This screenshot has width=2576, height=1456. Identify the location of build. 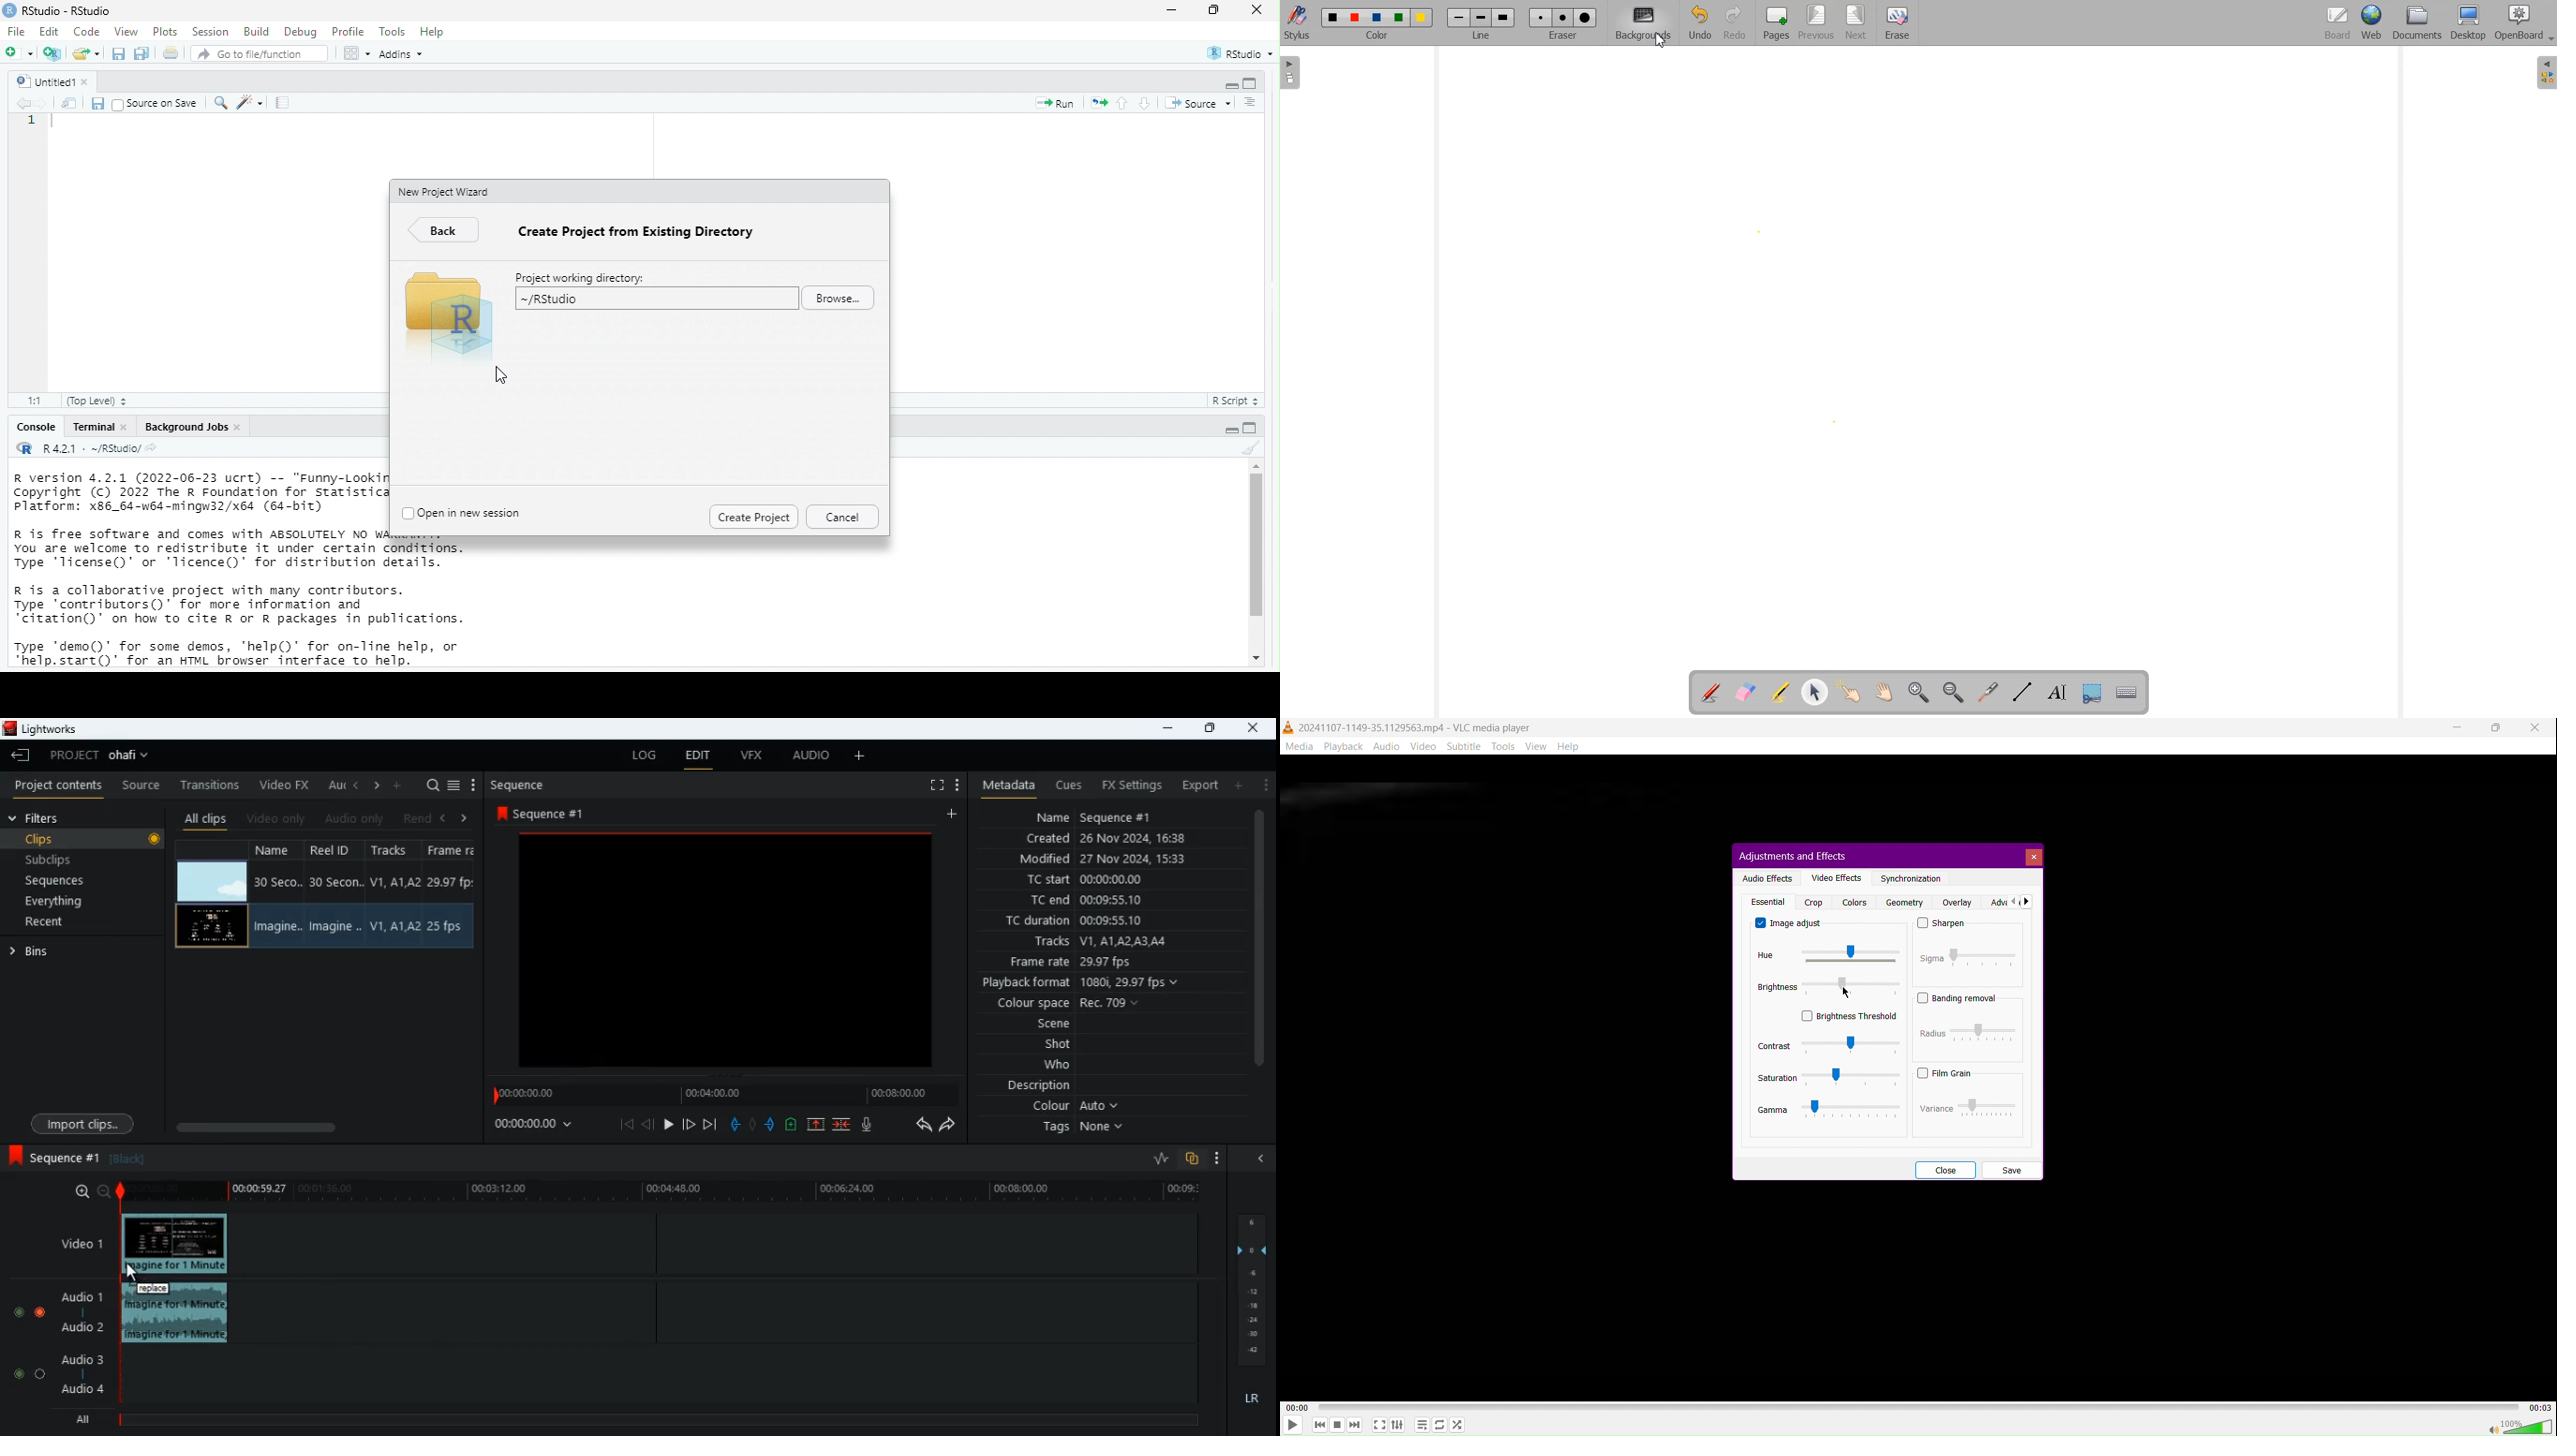
(256, 32).